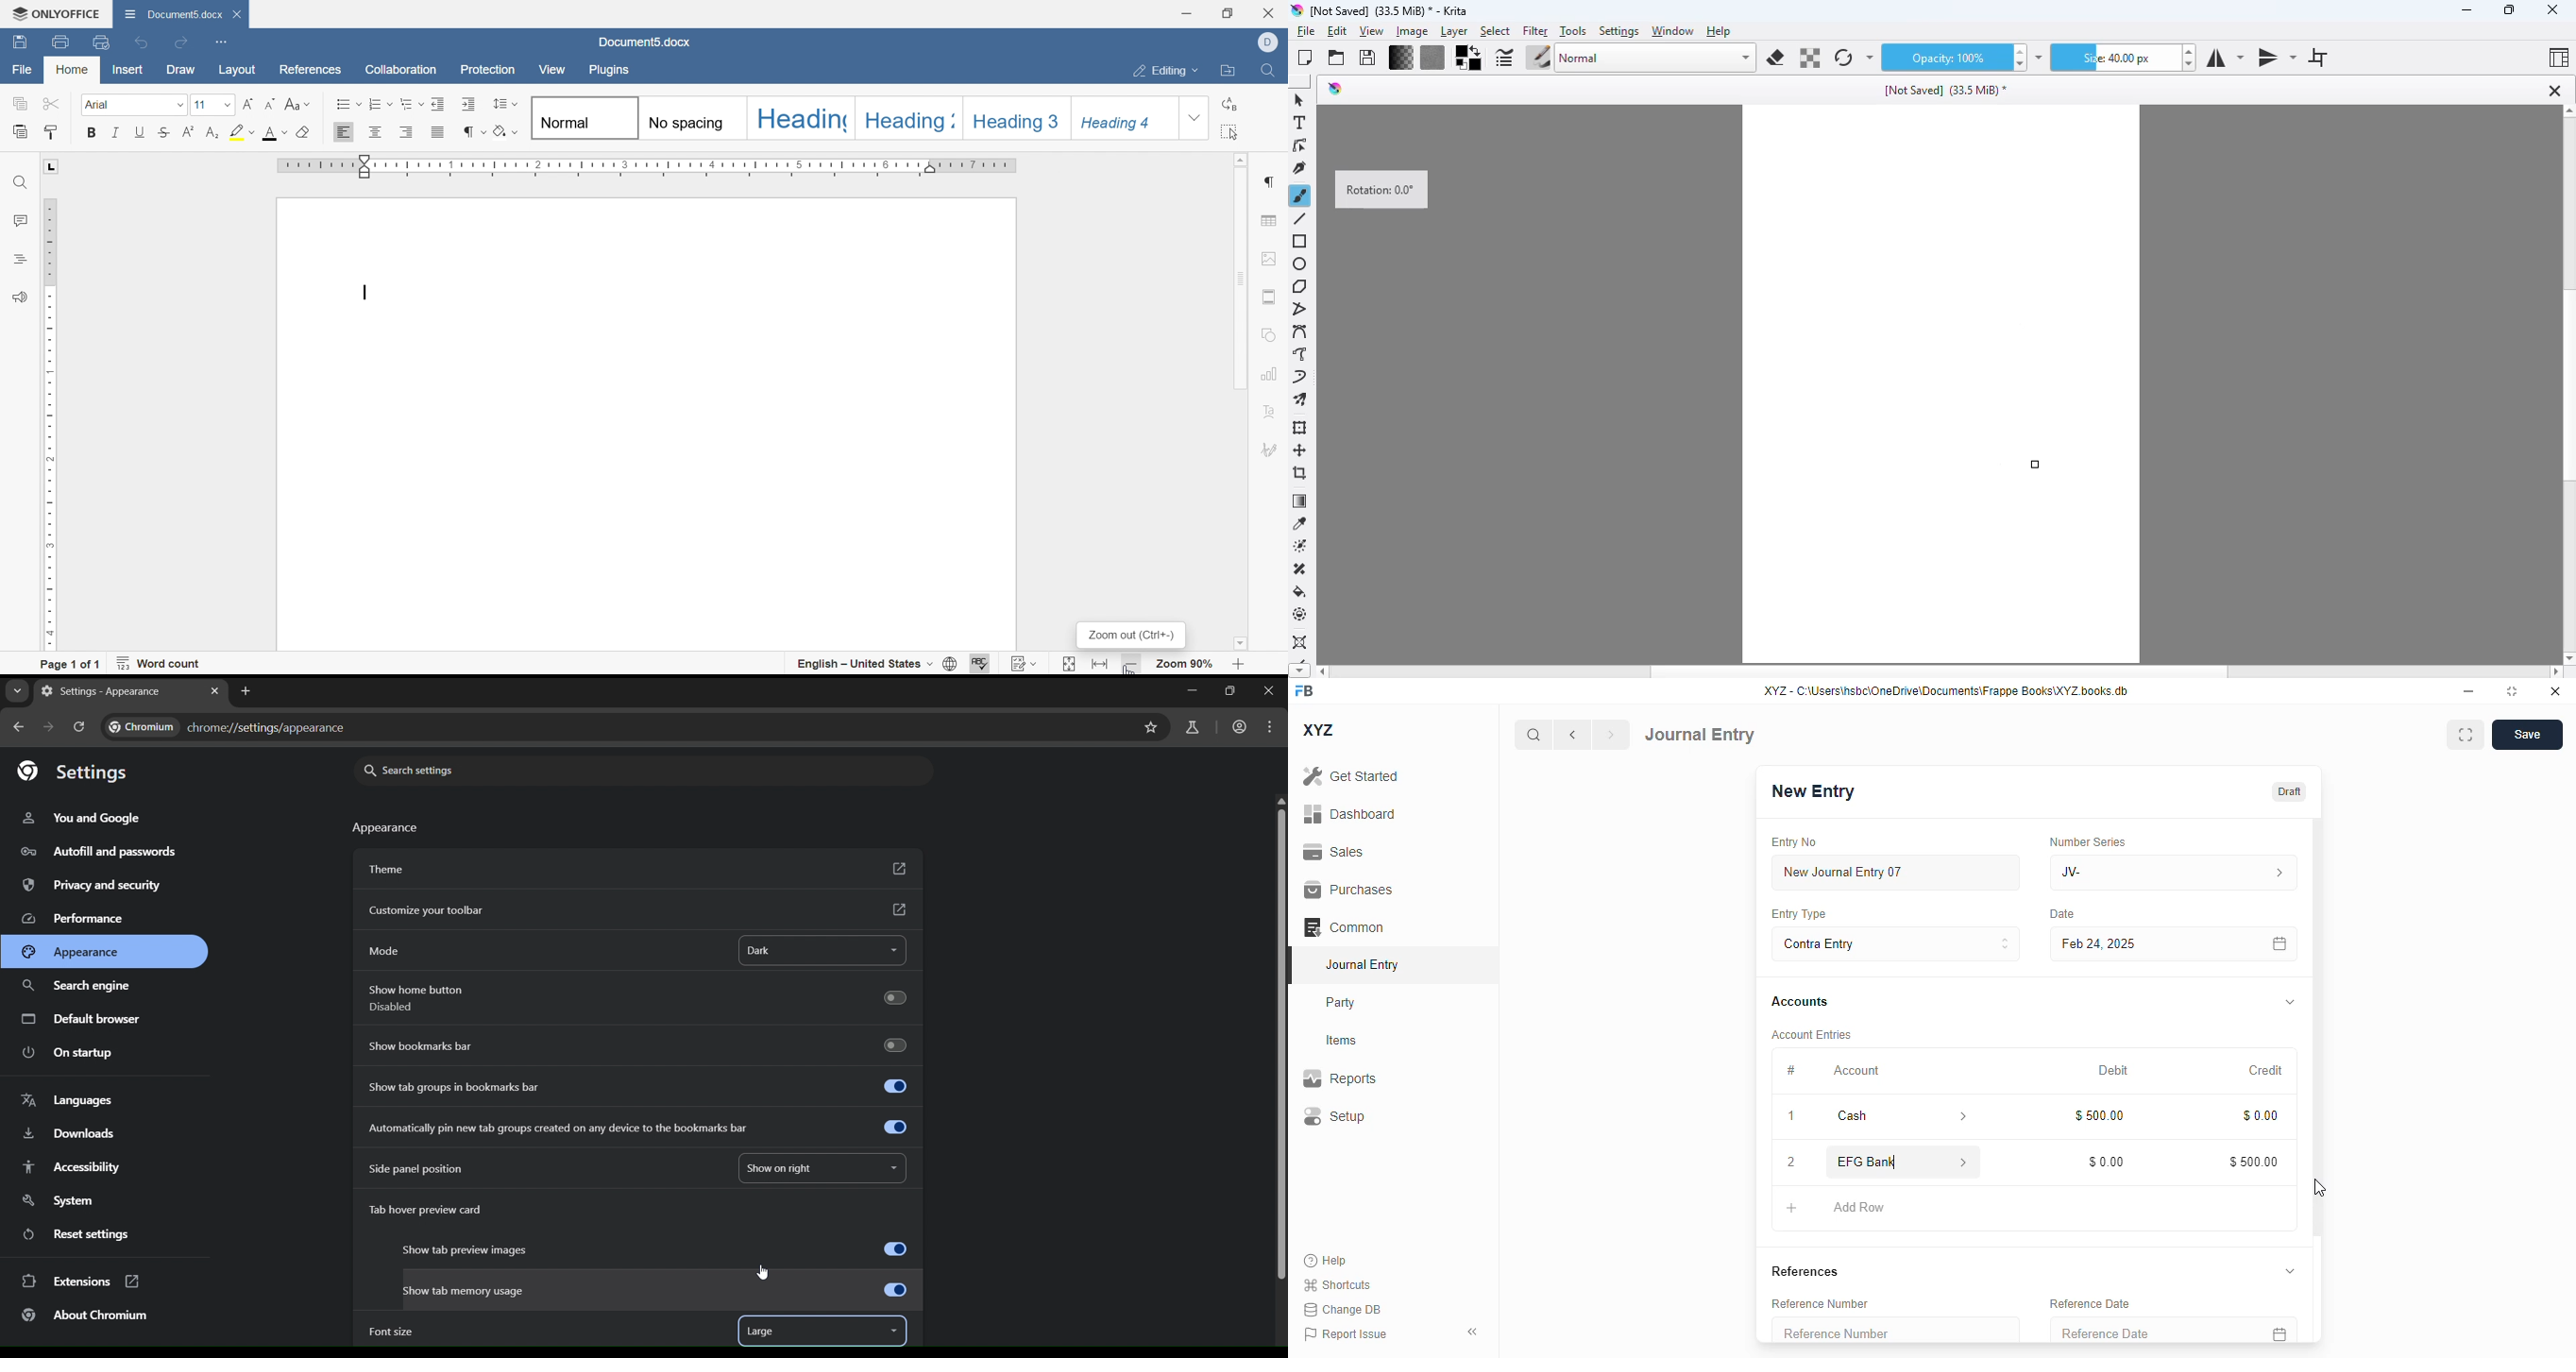 The width and height of the screenshot is (2576, 1372). I want to click on align middle, so click(376, 131).